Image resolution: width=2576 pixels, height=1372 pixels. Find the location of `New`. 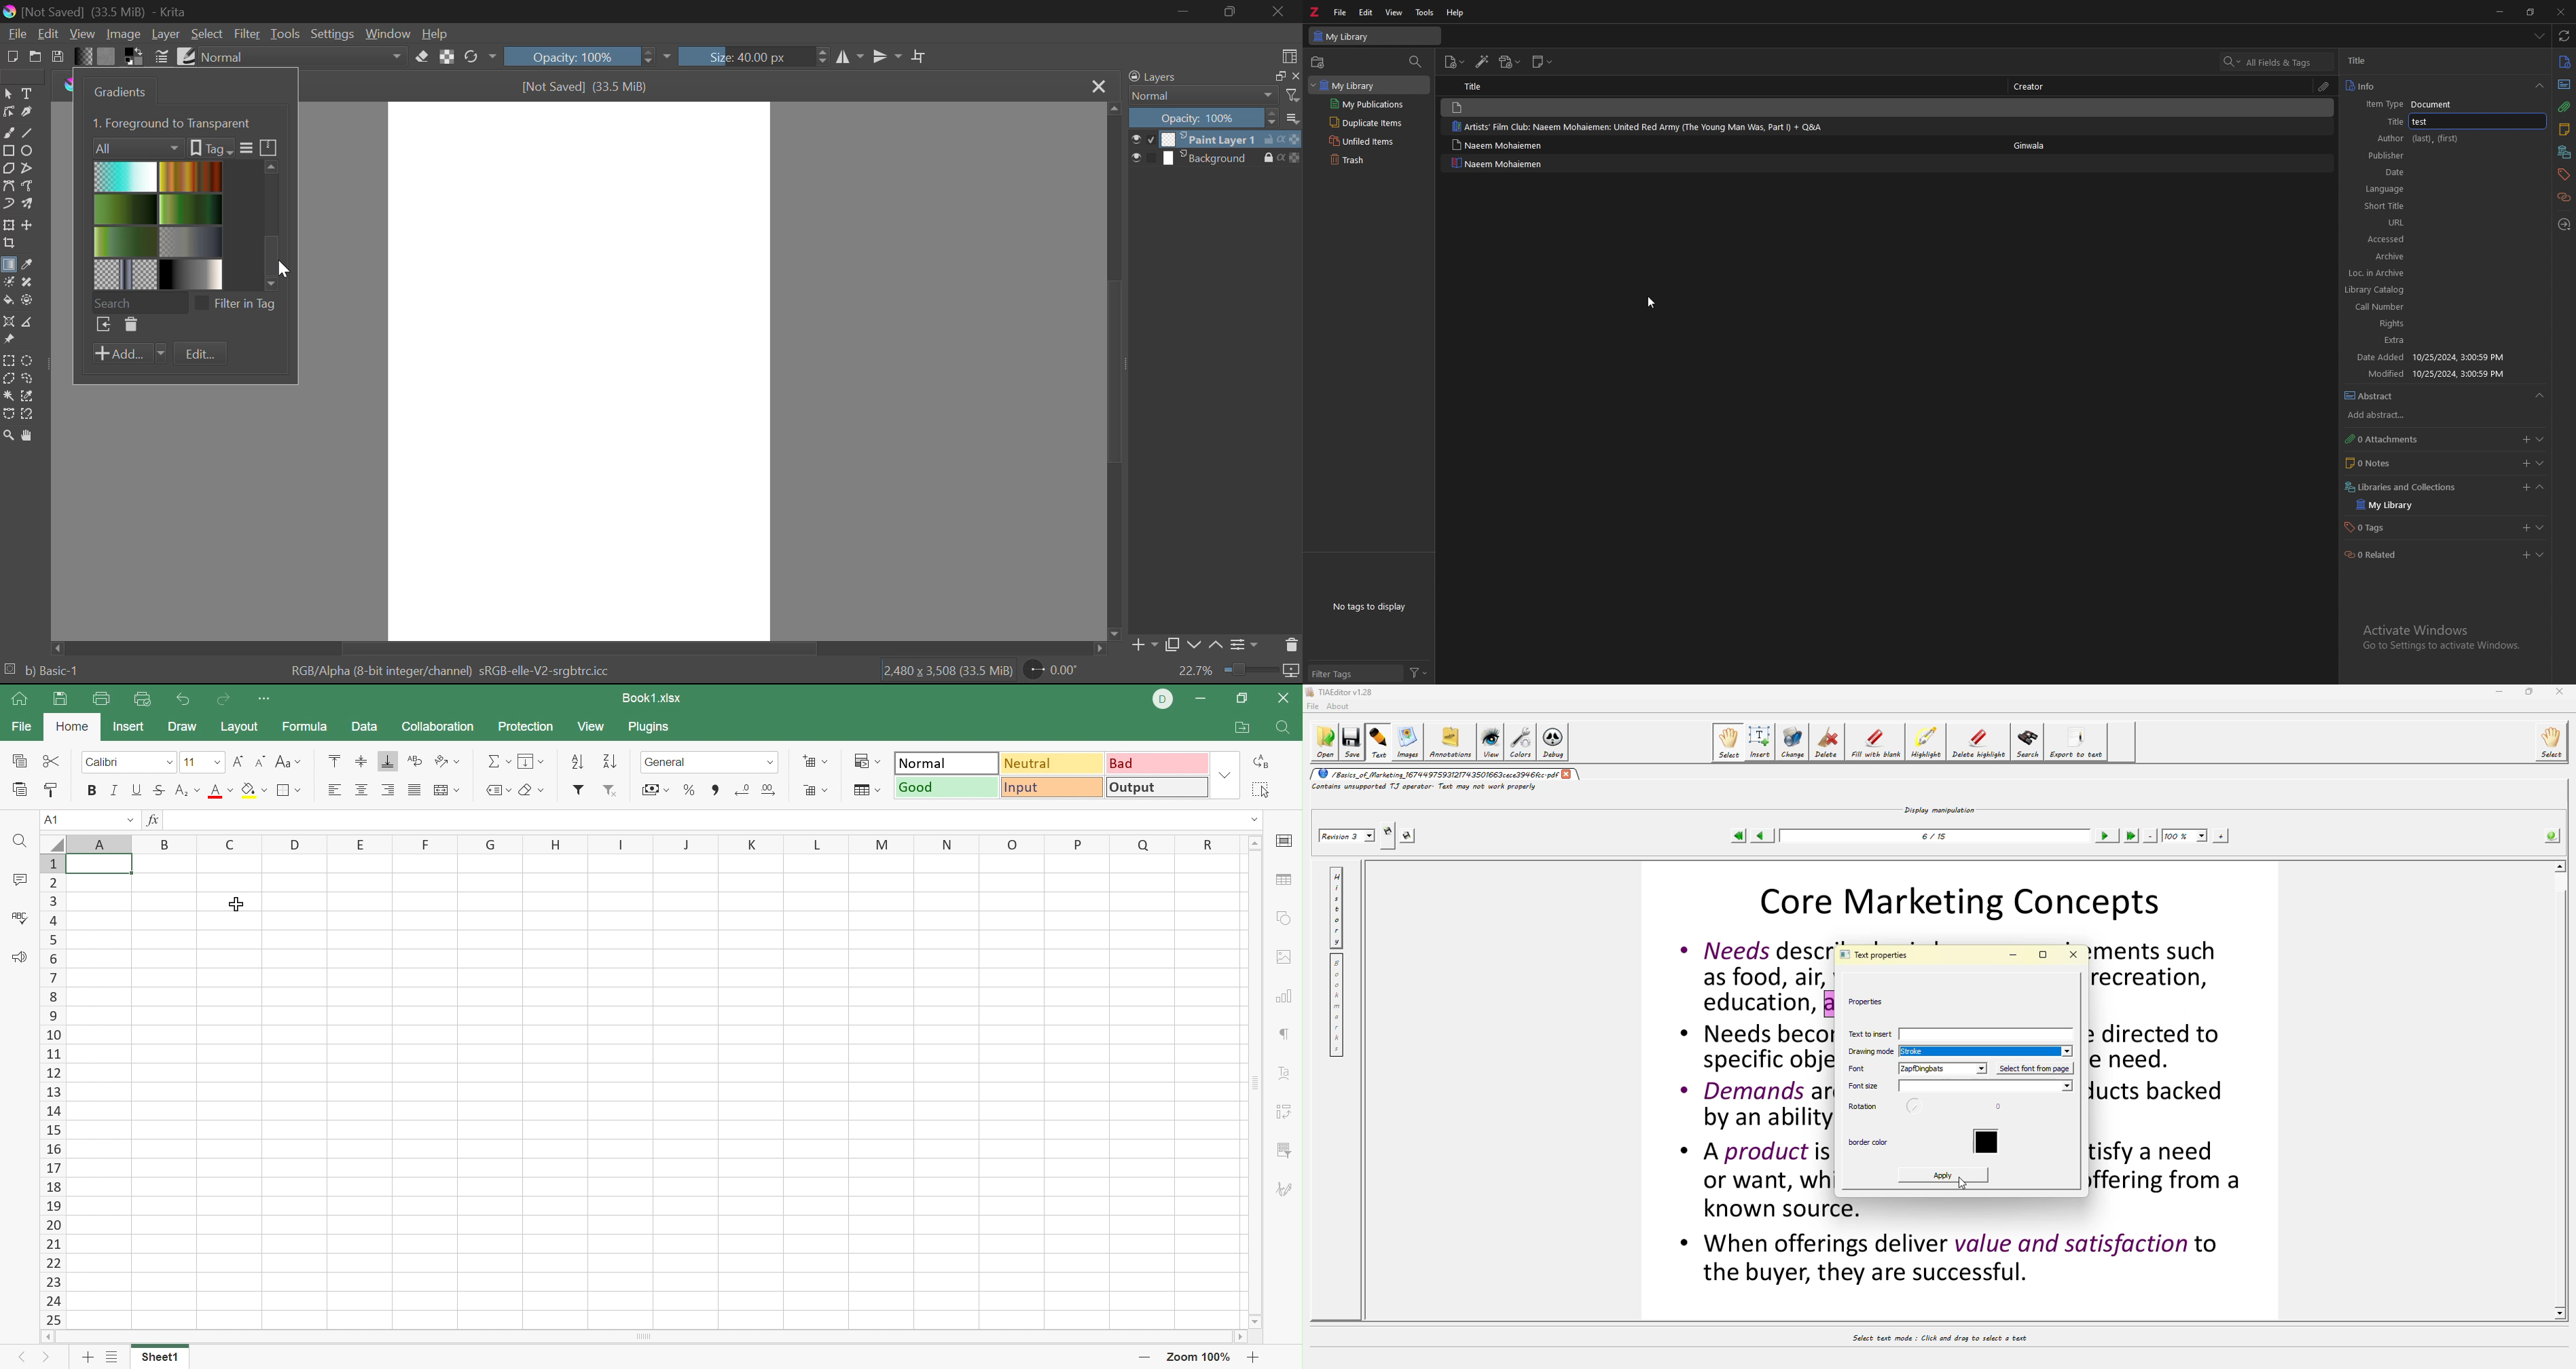

New is located at coordinates (12, 55).